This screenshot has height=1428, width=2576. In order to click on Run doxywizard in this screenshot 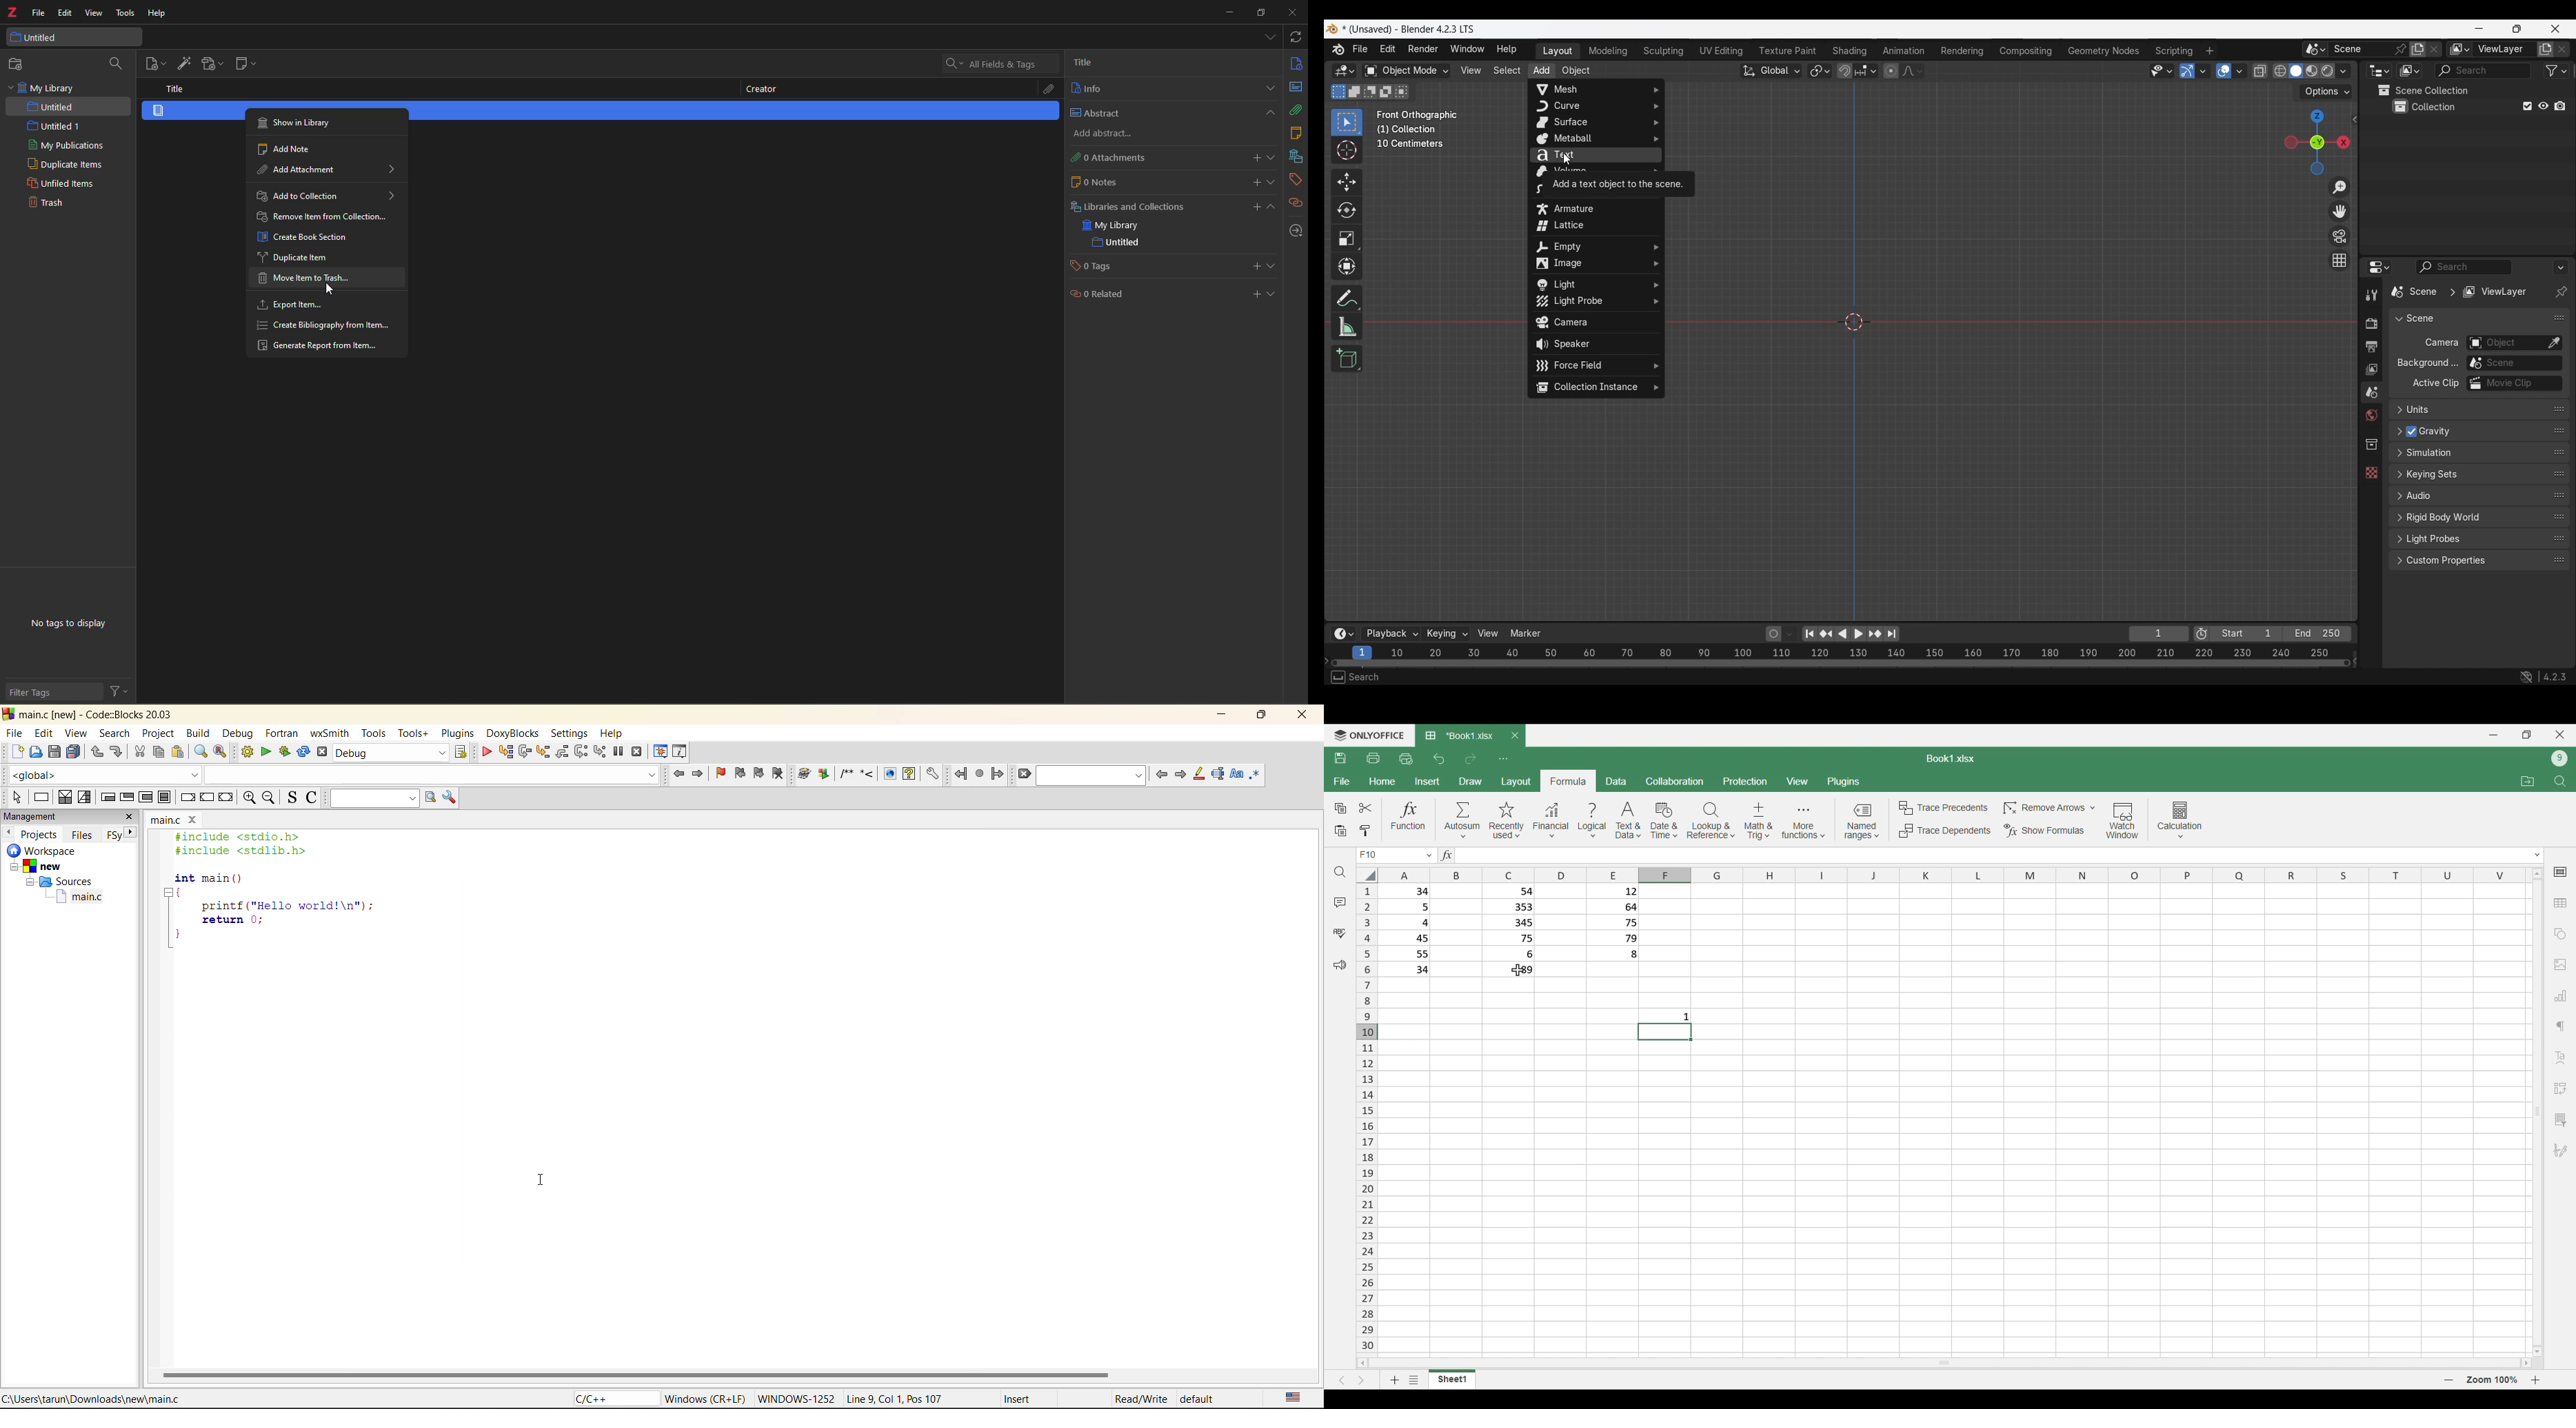, I will do `click(804, 774)`.